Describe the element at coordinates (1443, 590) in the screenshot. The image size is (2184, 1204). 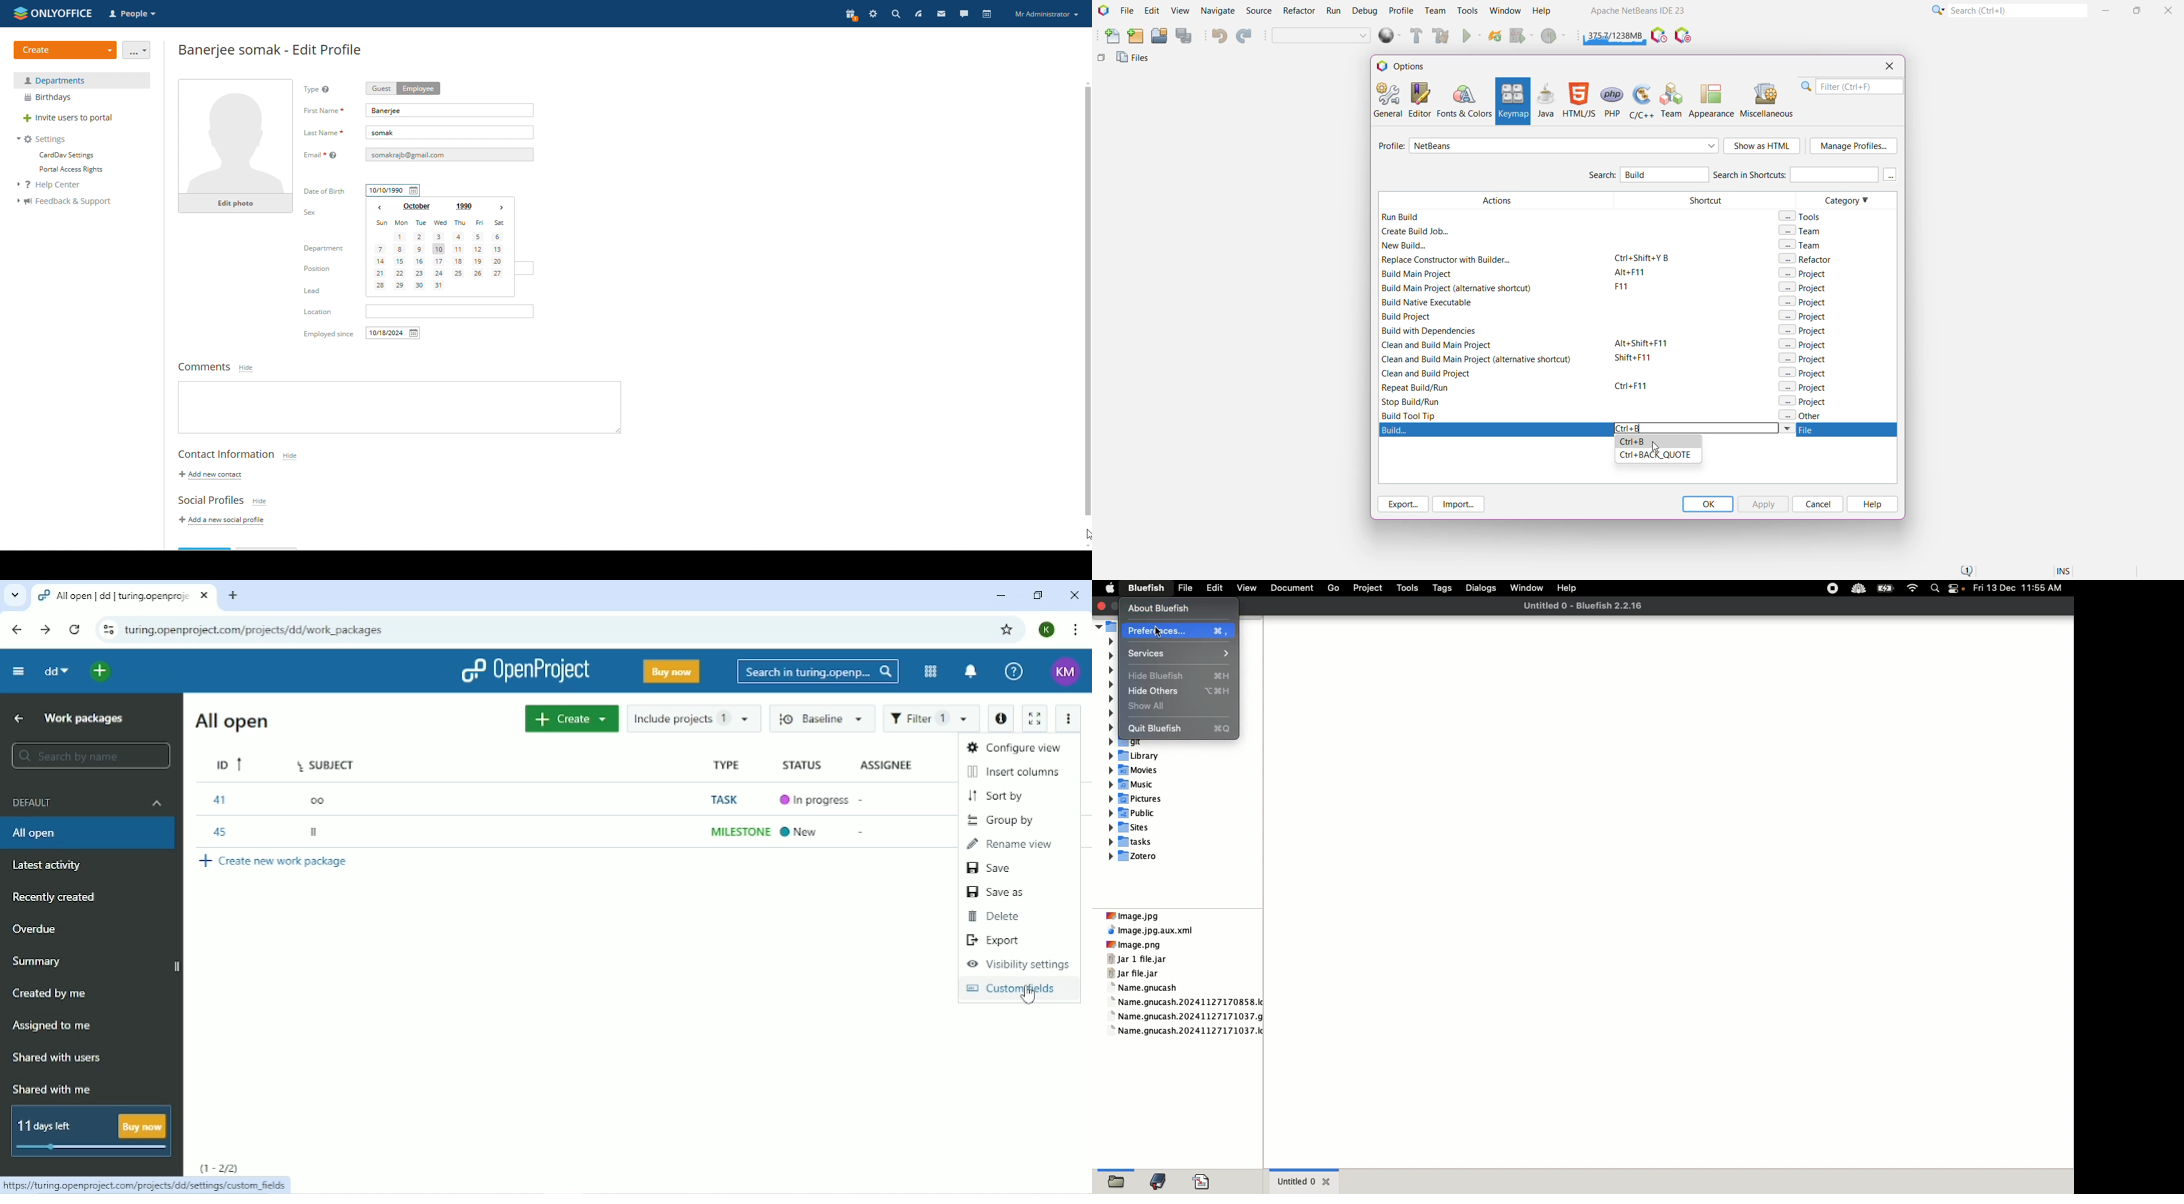
I see `tags` at that location.